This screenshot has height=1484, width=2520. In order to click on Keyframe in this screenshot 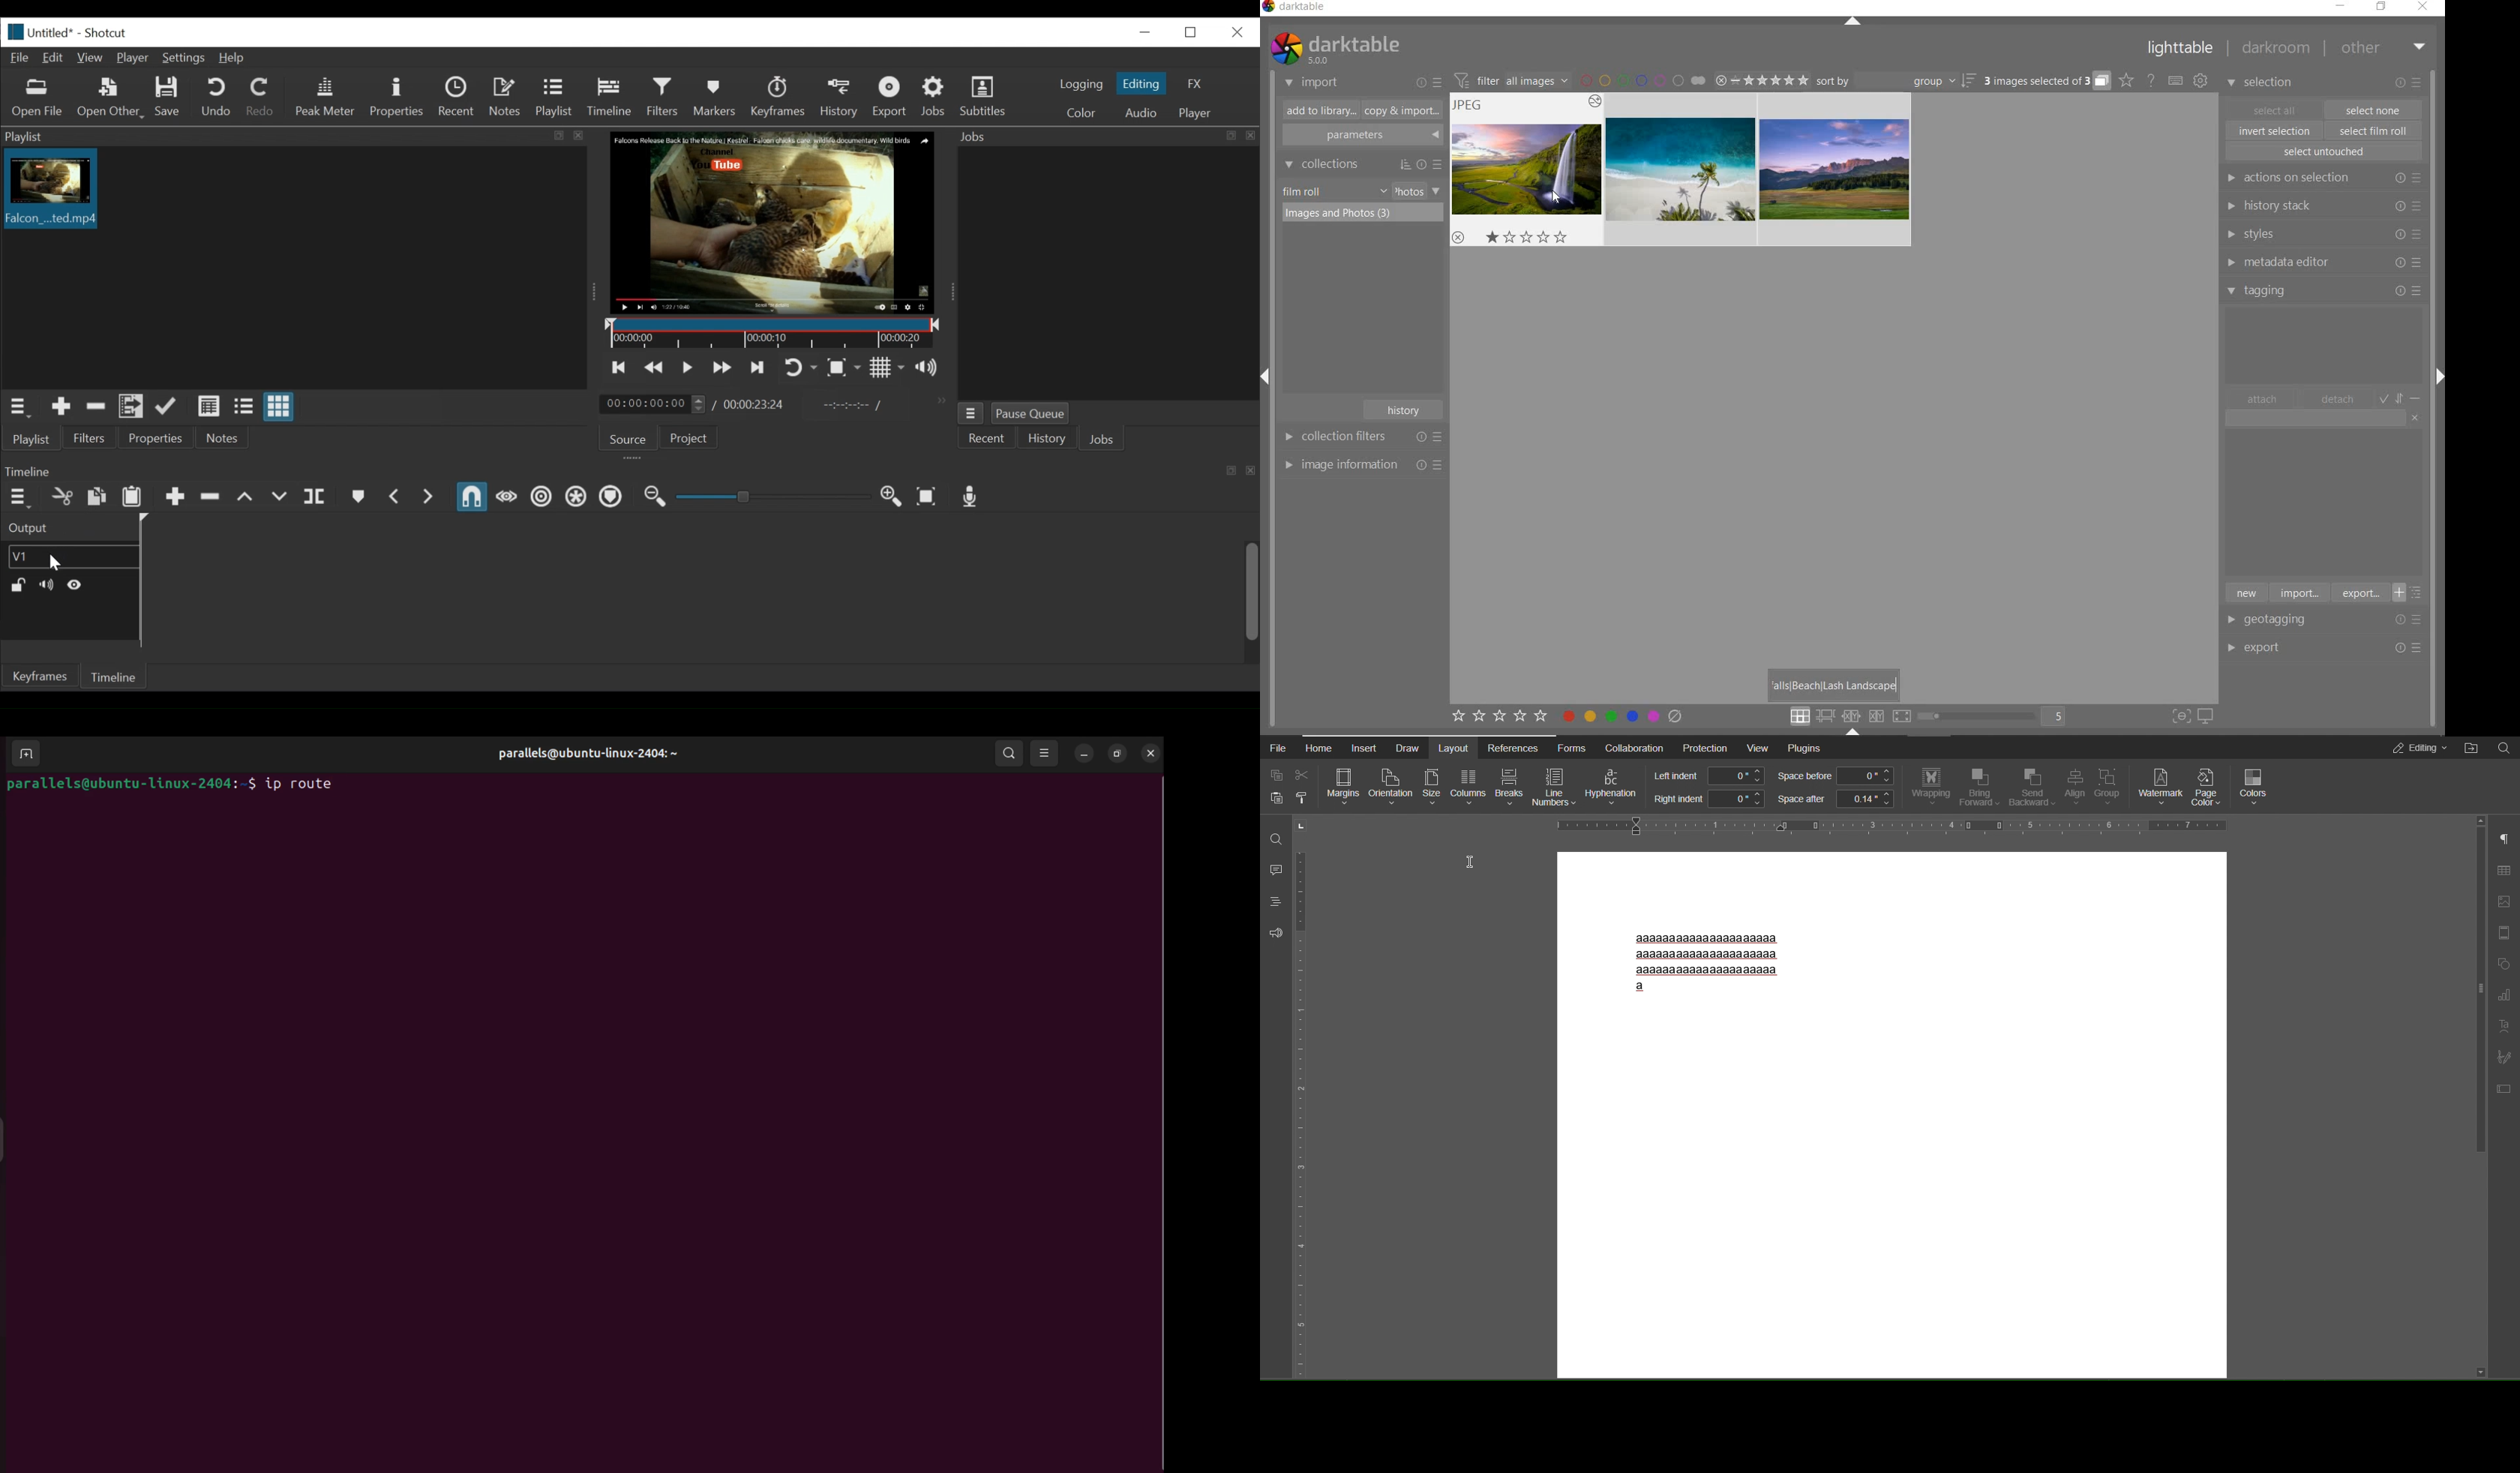, I will do `click(778, 98)`.